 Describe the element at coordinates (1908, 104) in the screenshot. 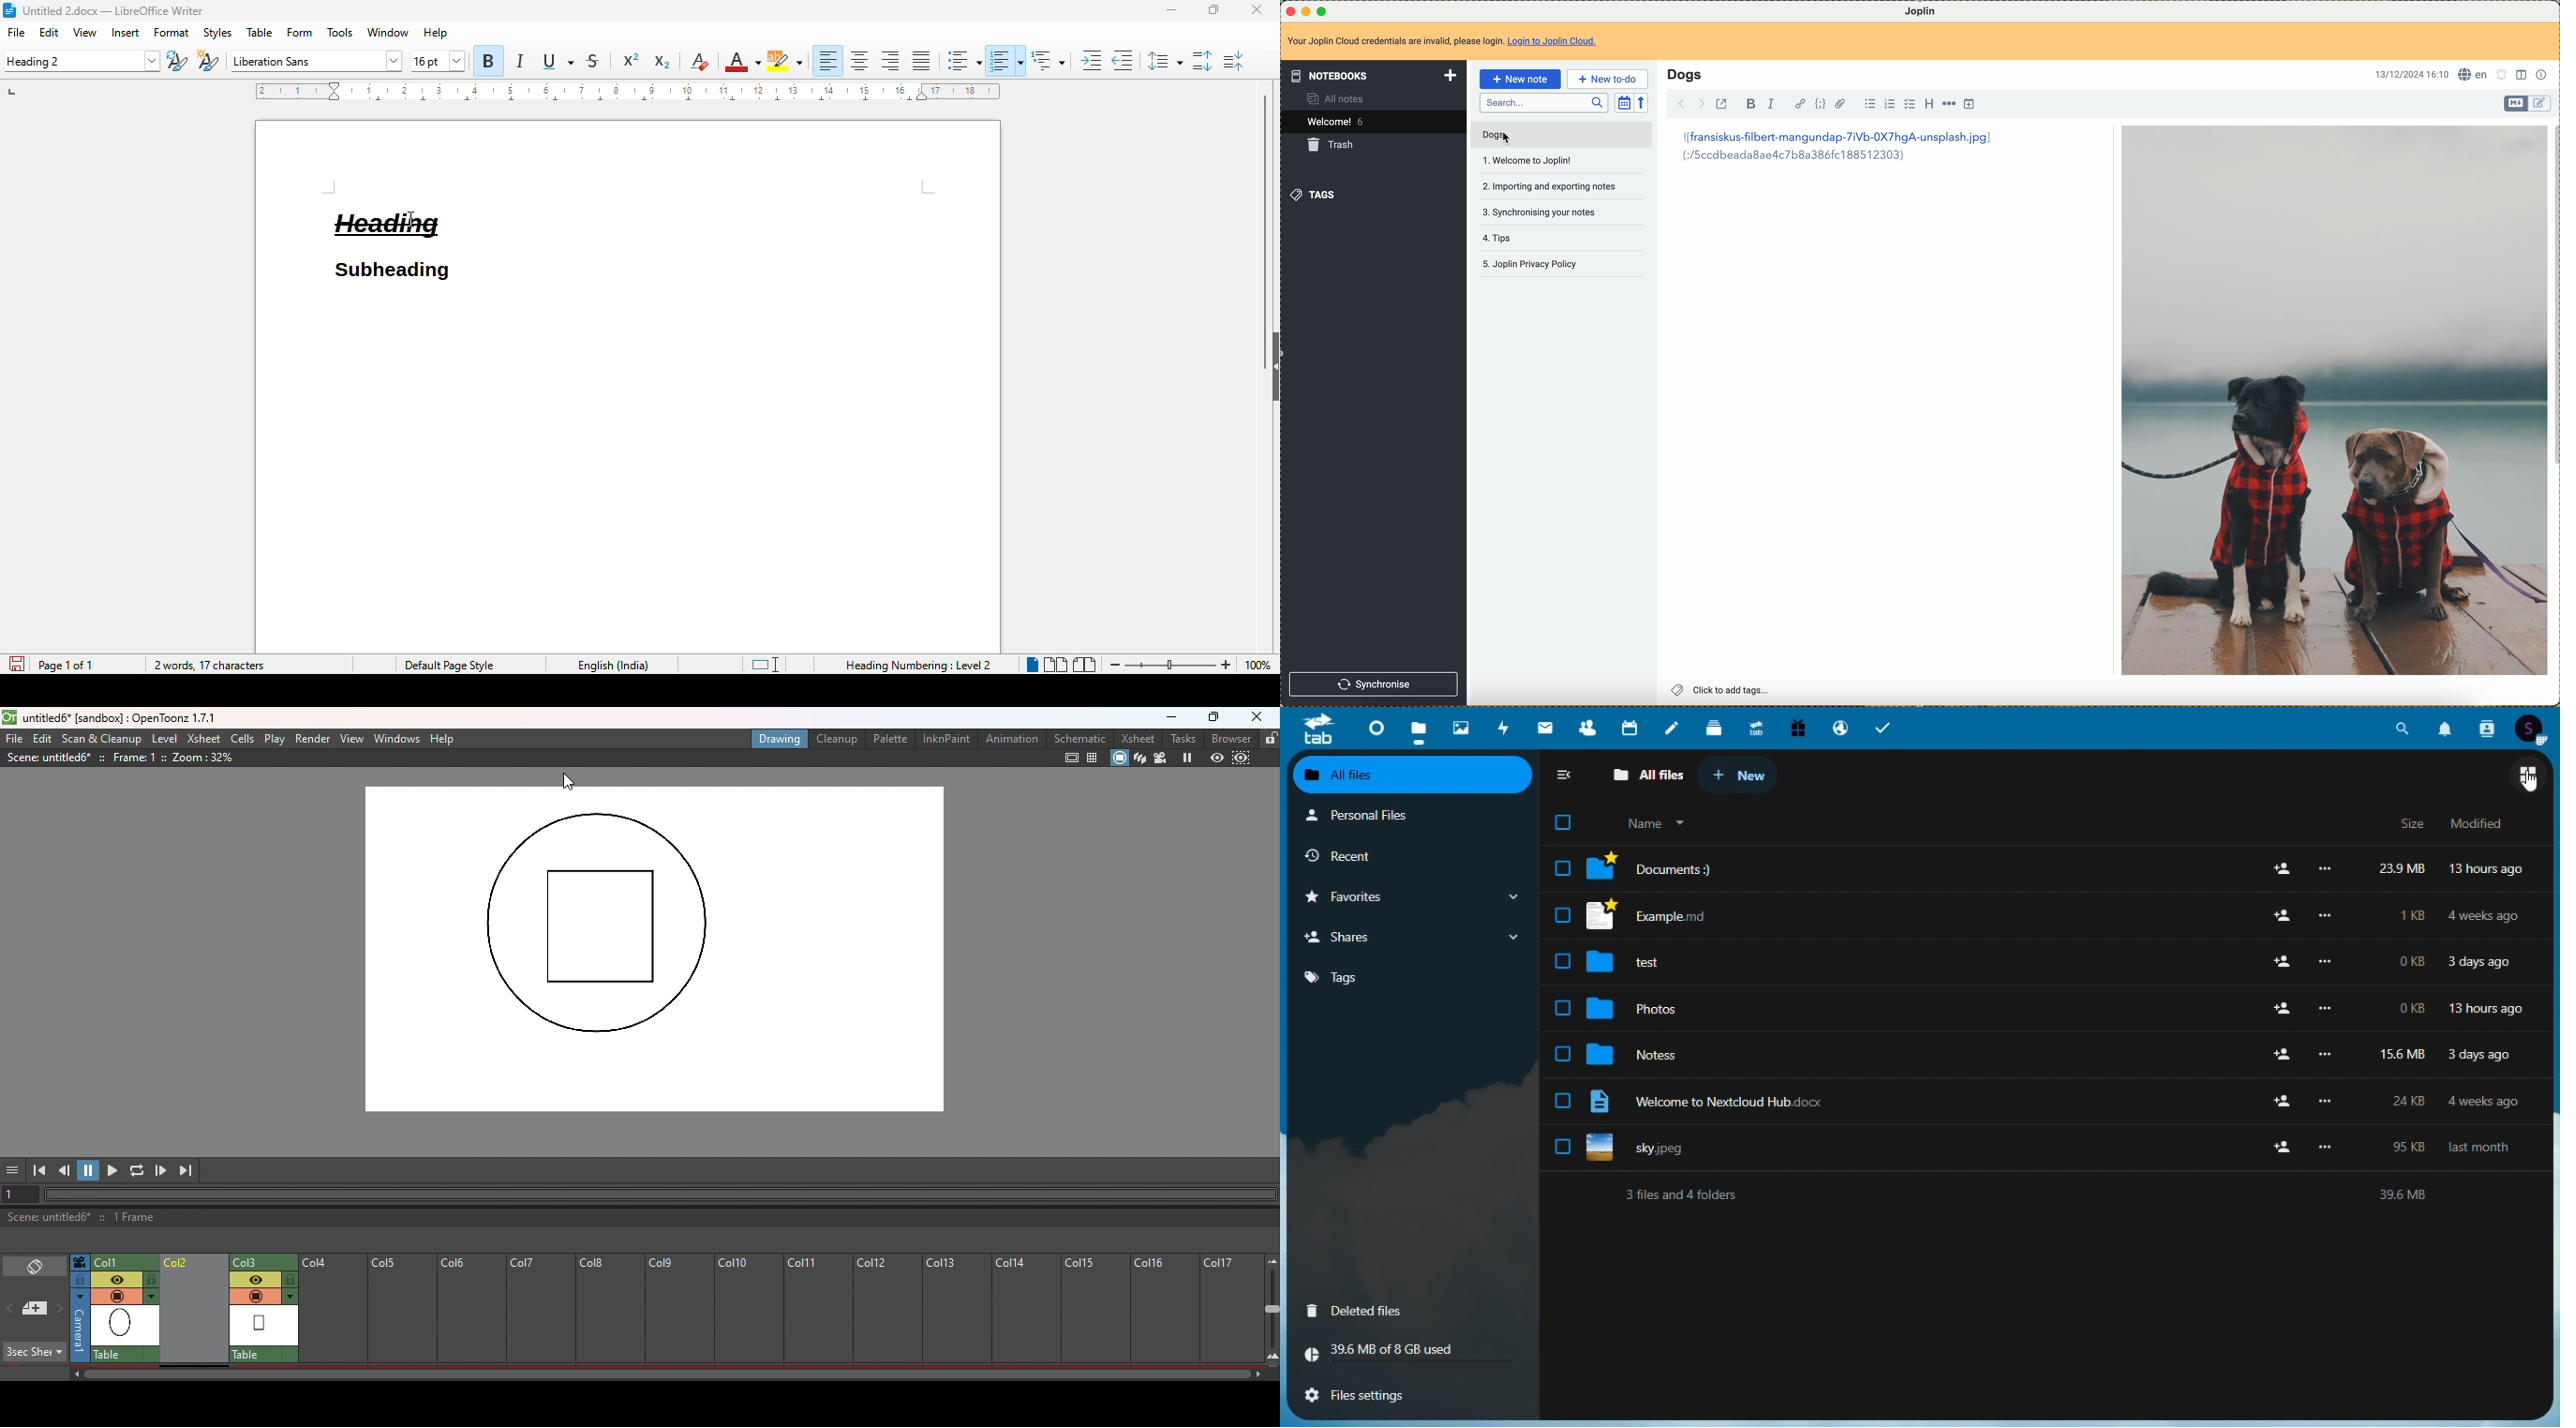

I see `checkbox` at that location.